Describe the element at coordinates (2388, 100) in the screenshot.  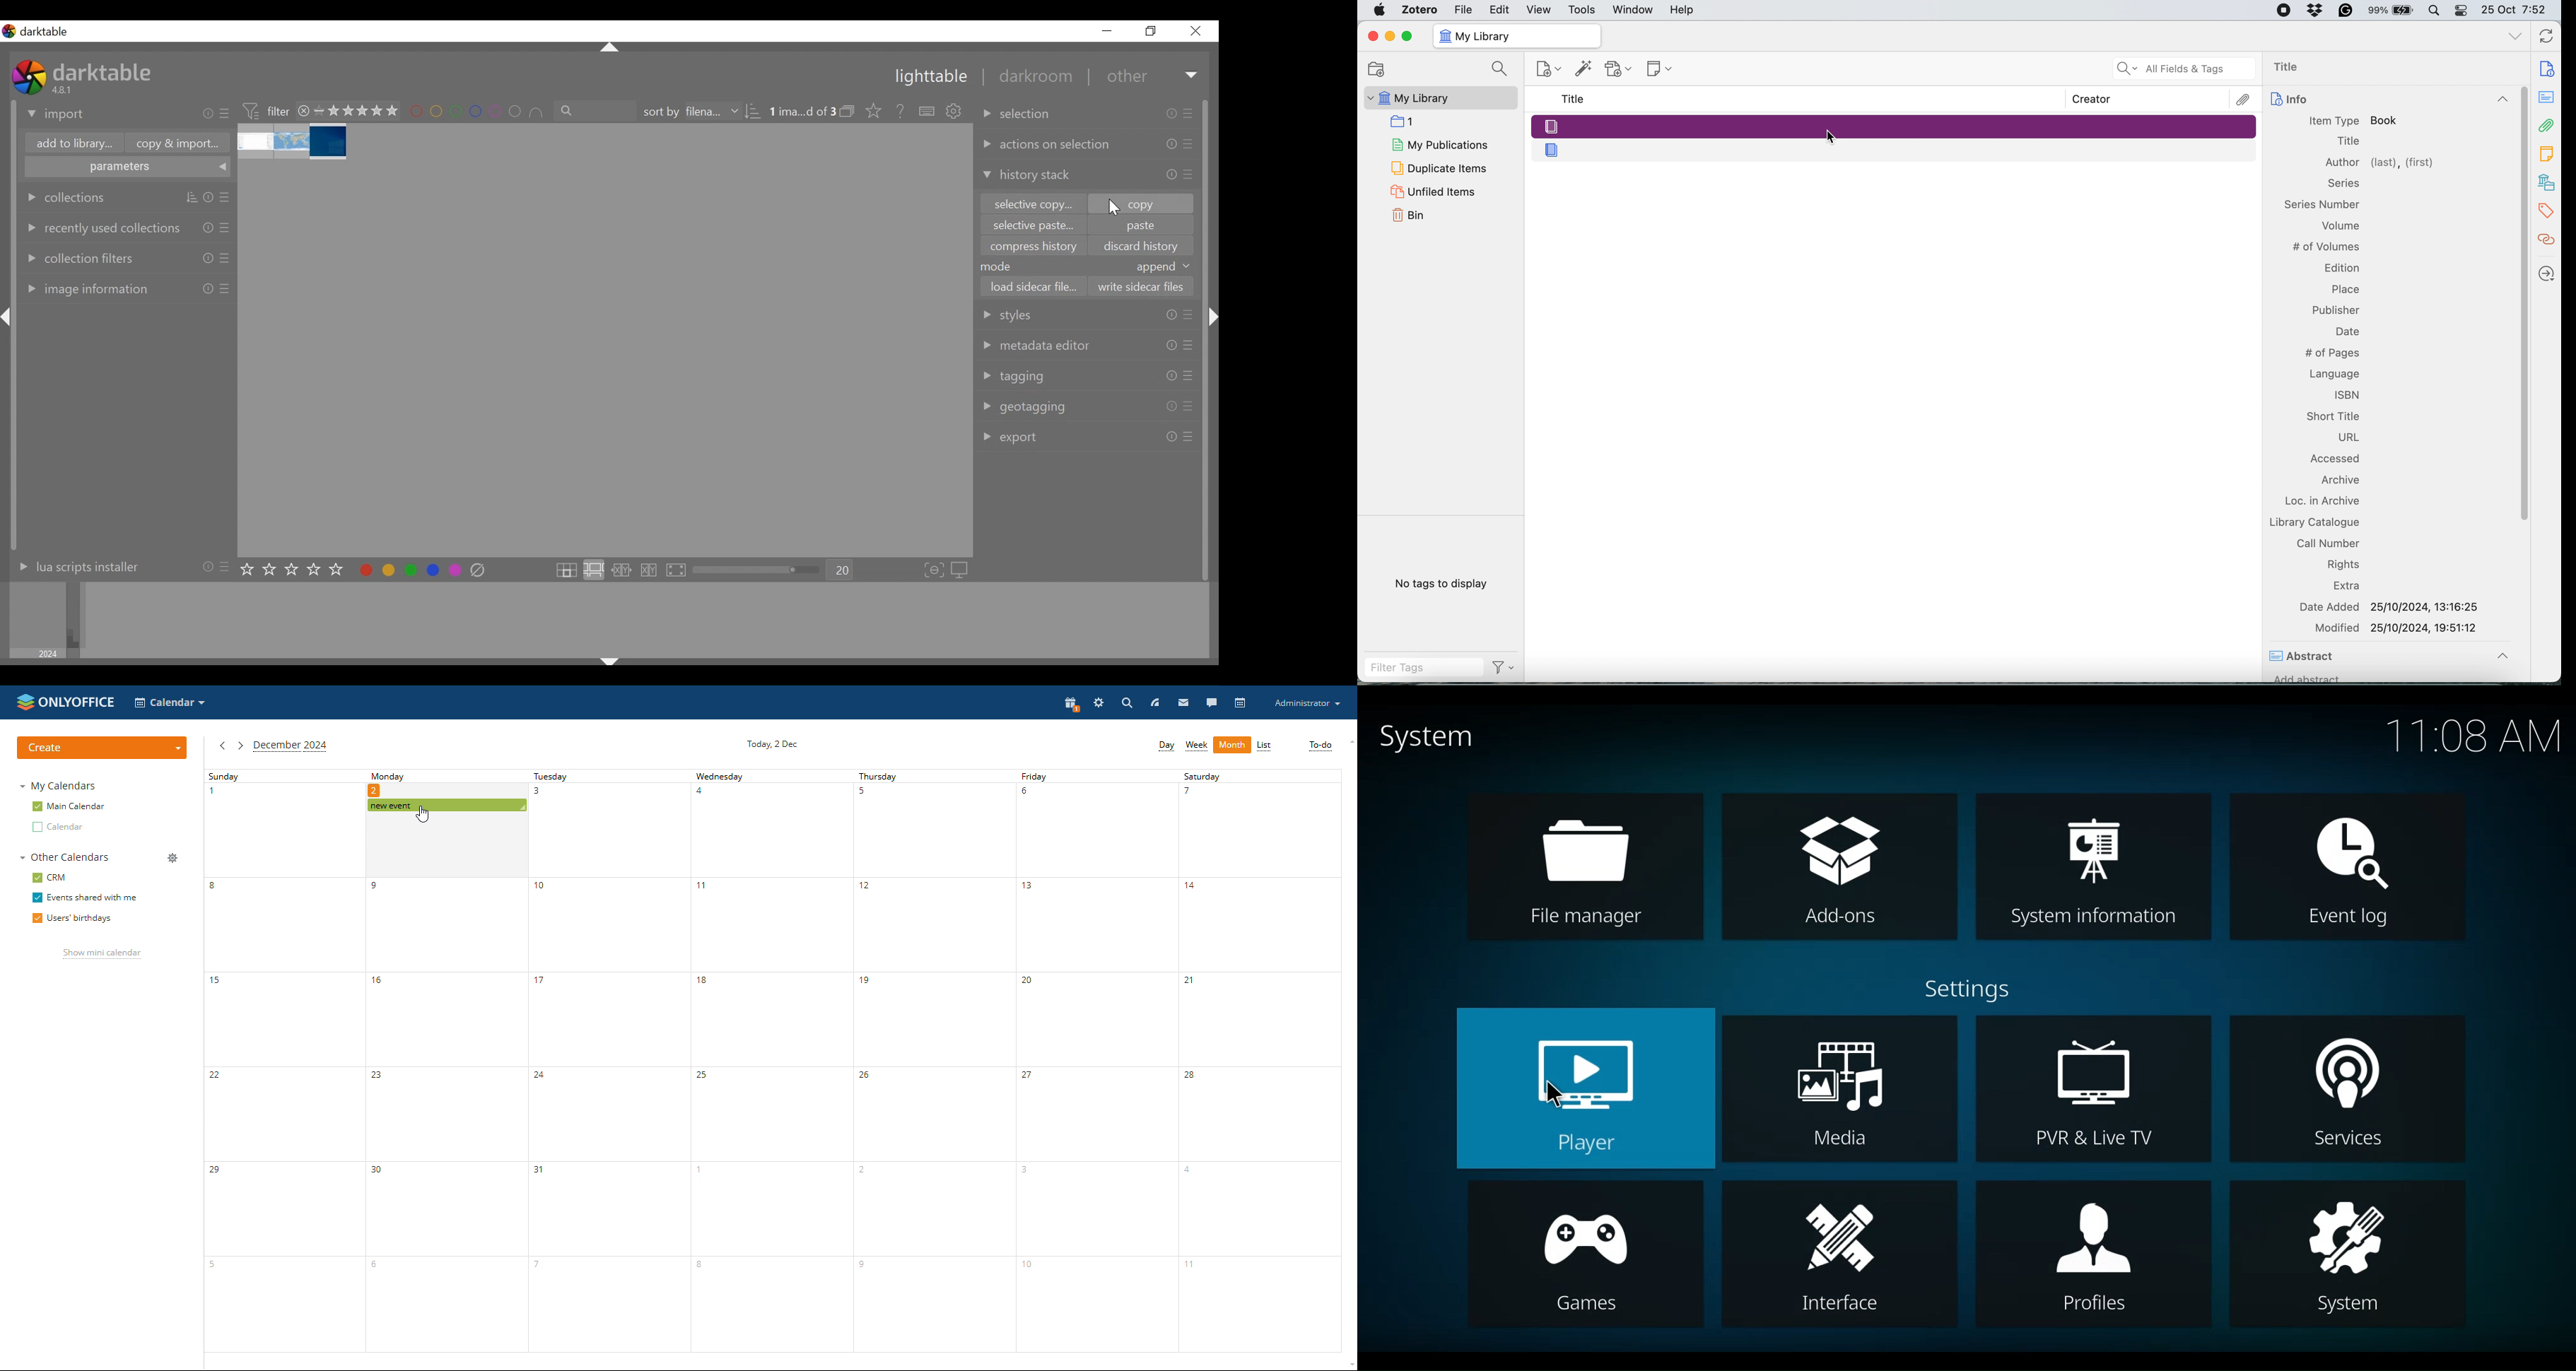
I see `Info` at that location.